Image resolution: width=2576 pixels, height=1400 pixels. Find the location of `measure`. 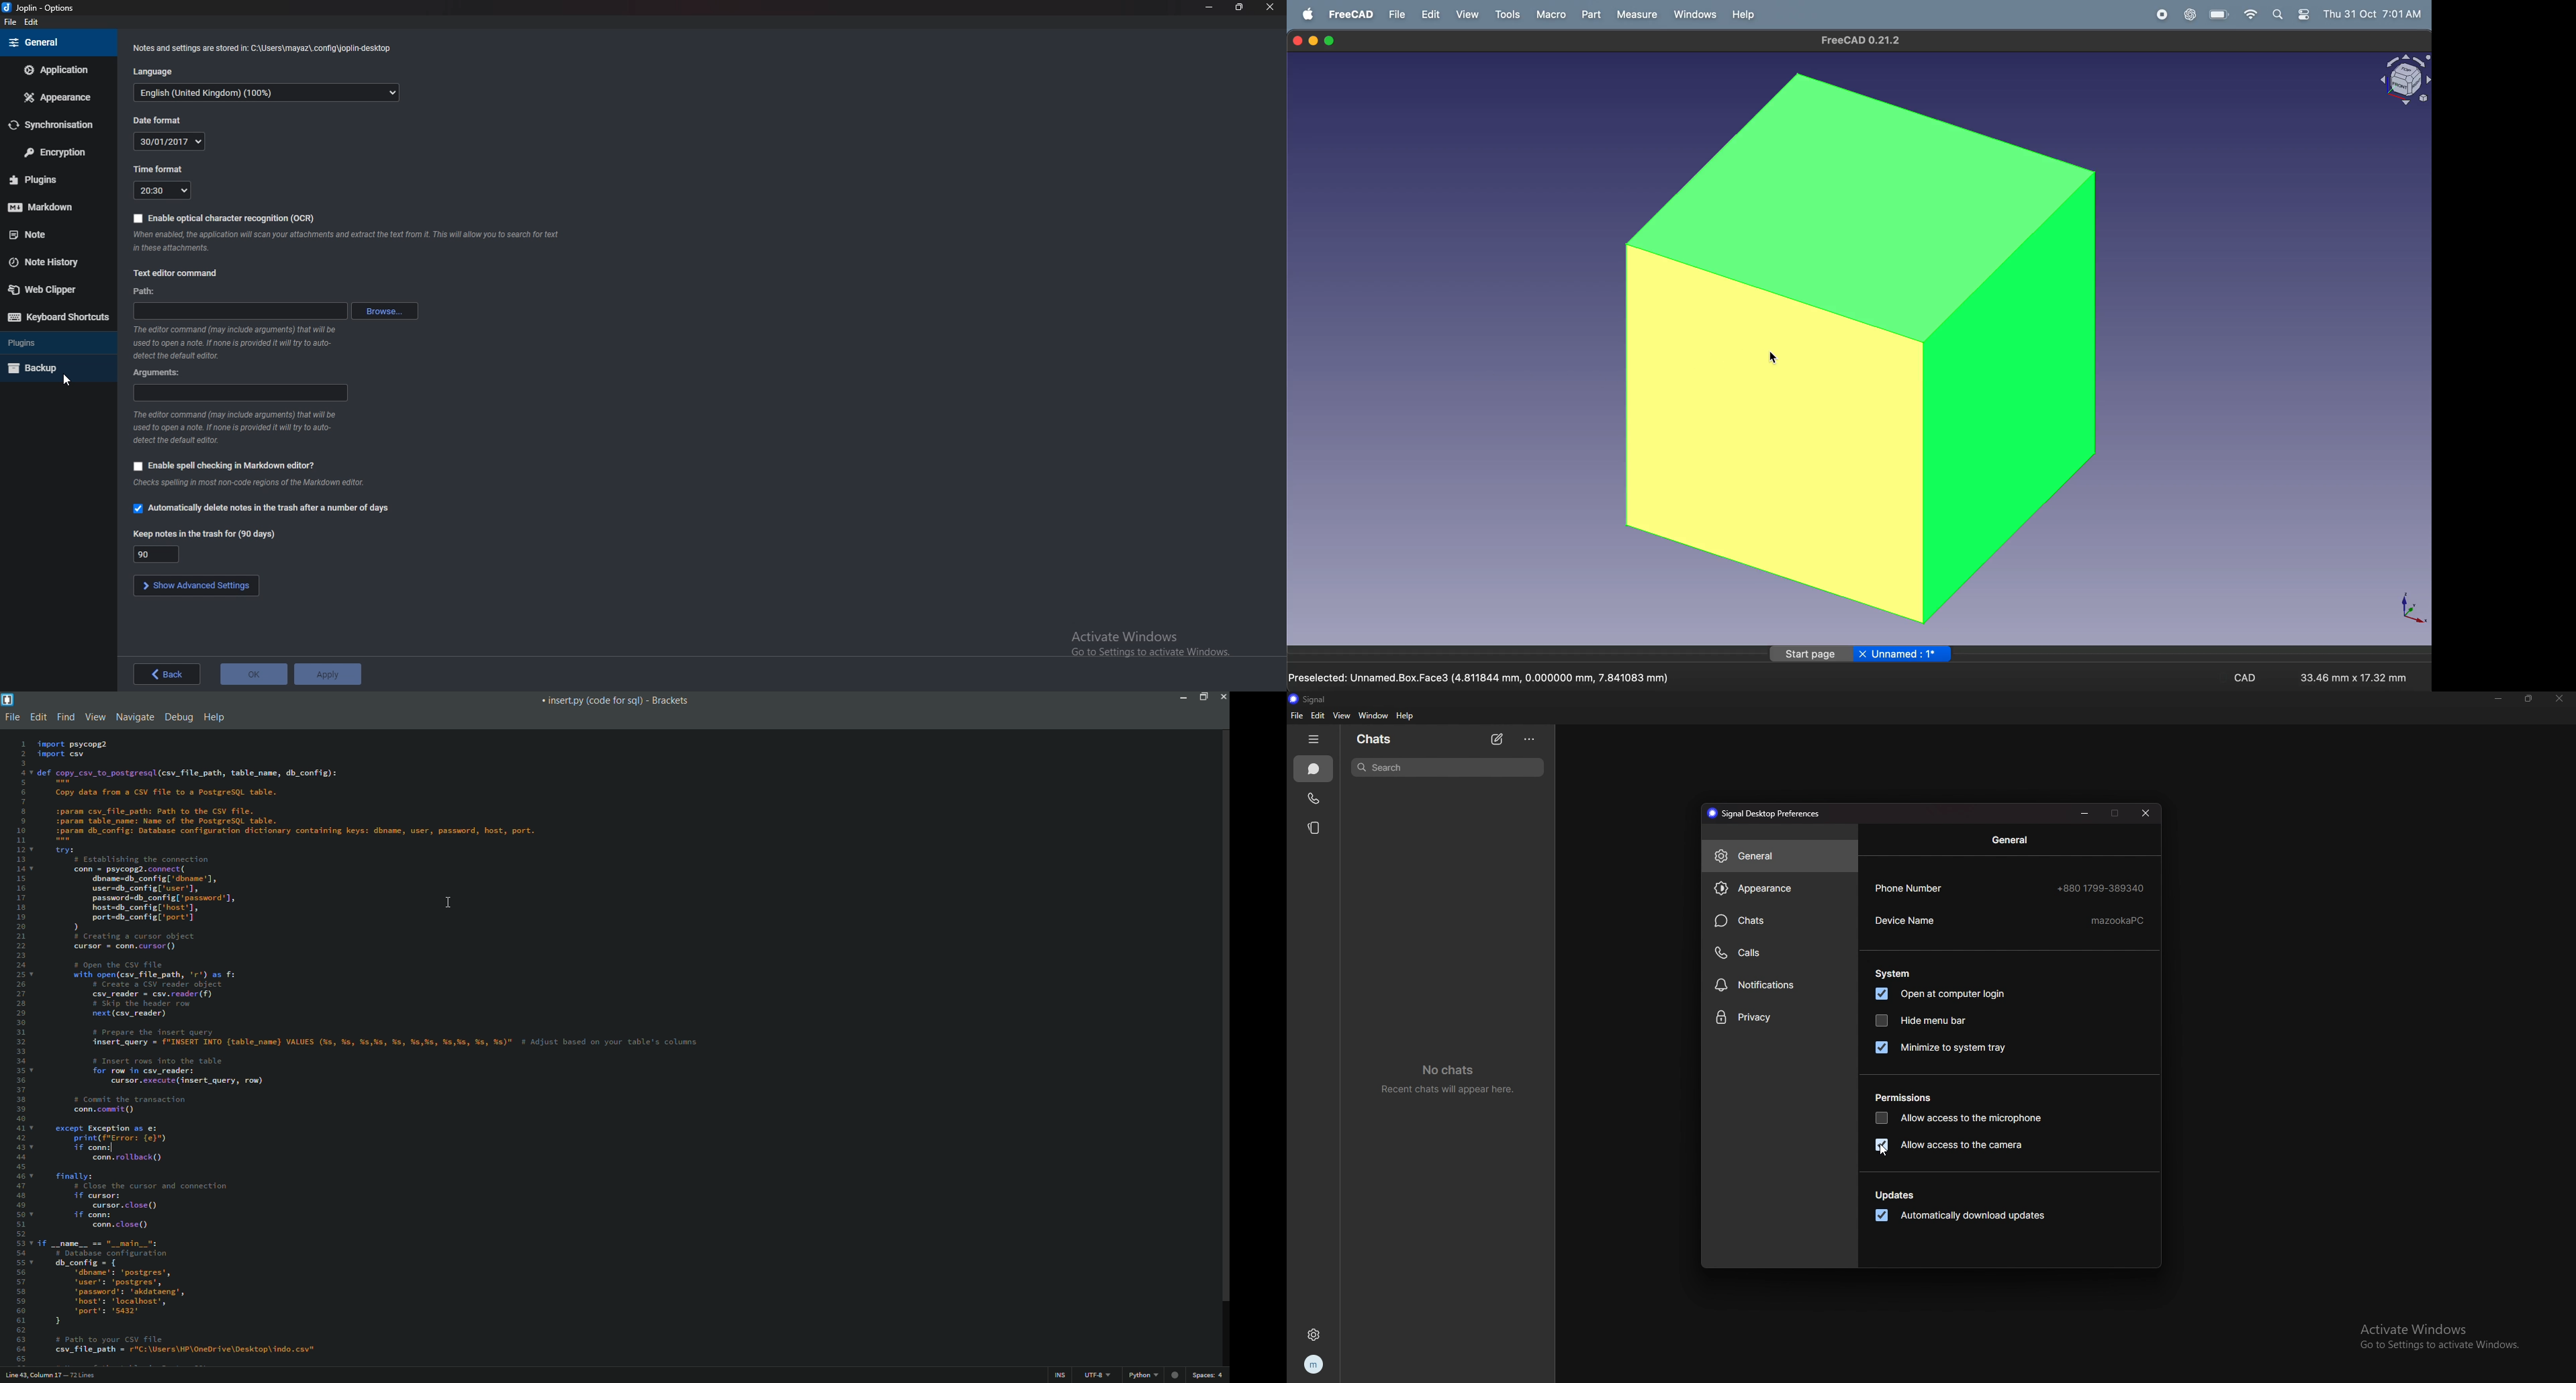

measure is located at coordinates (1636, 16).